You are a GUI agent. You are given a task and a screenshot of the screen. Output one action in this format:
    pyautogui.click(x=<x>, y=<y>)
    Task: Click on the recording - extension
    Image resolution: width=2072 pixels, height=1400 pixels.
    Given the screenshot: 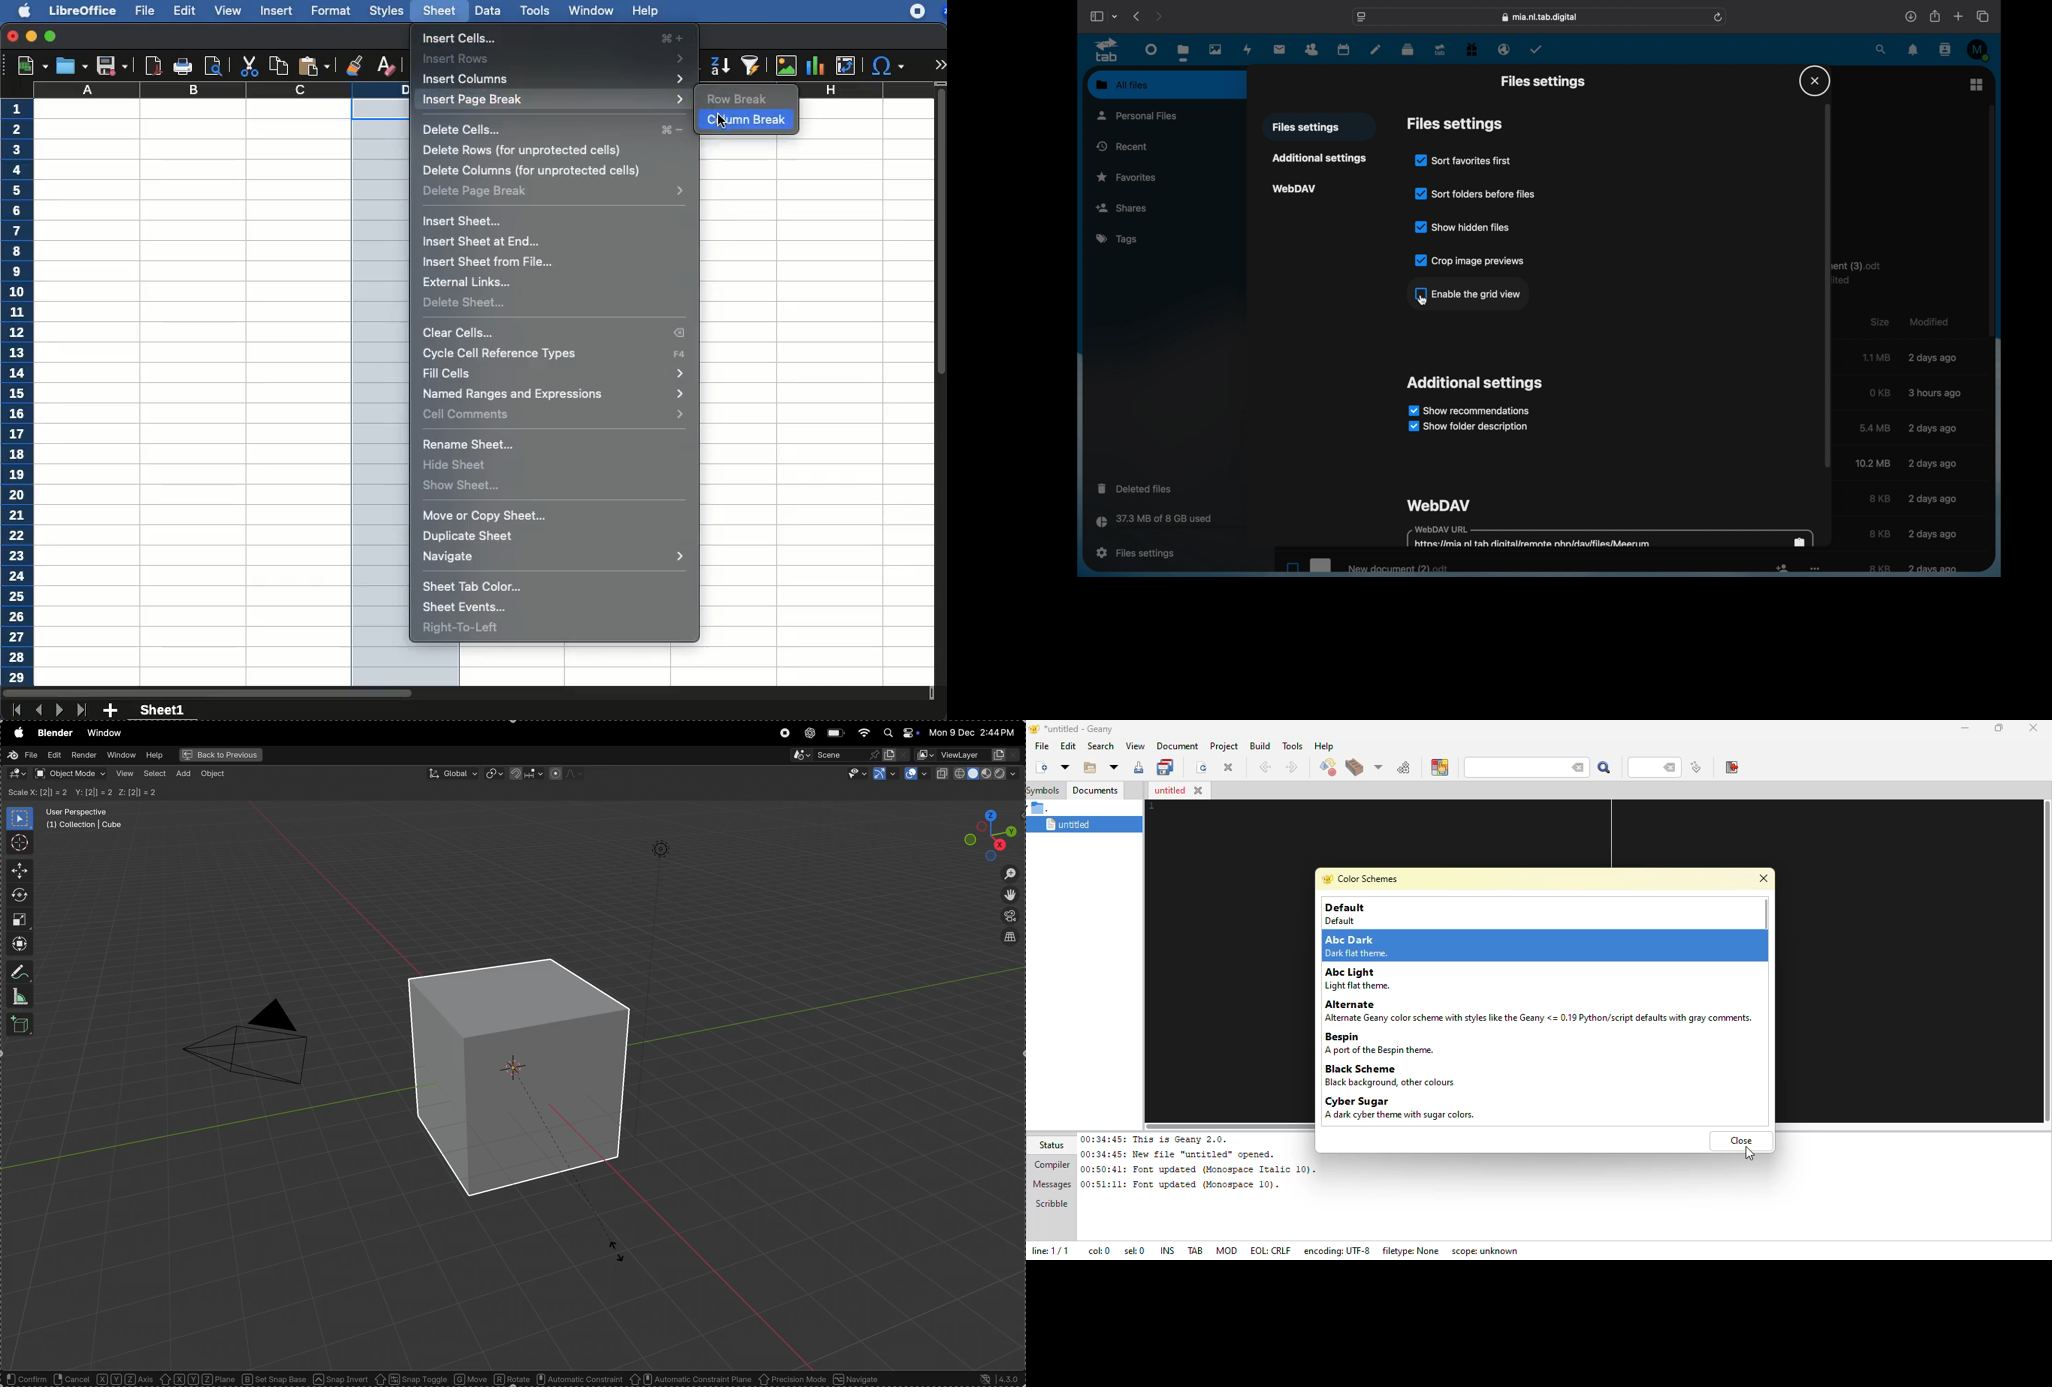 What is the action you would take?
    pyautogui.click(x=918, y=11)
    